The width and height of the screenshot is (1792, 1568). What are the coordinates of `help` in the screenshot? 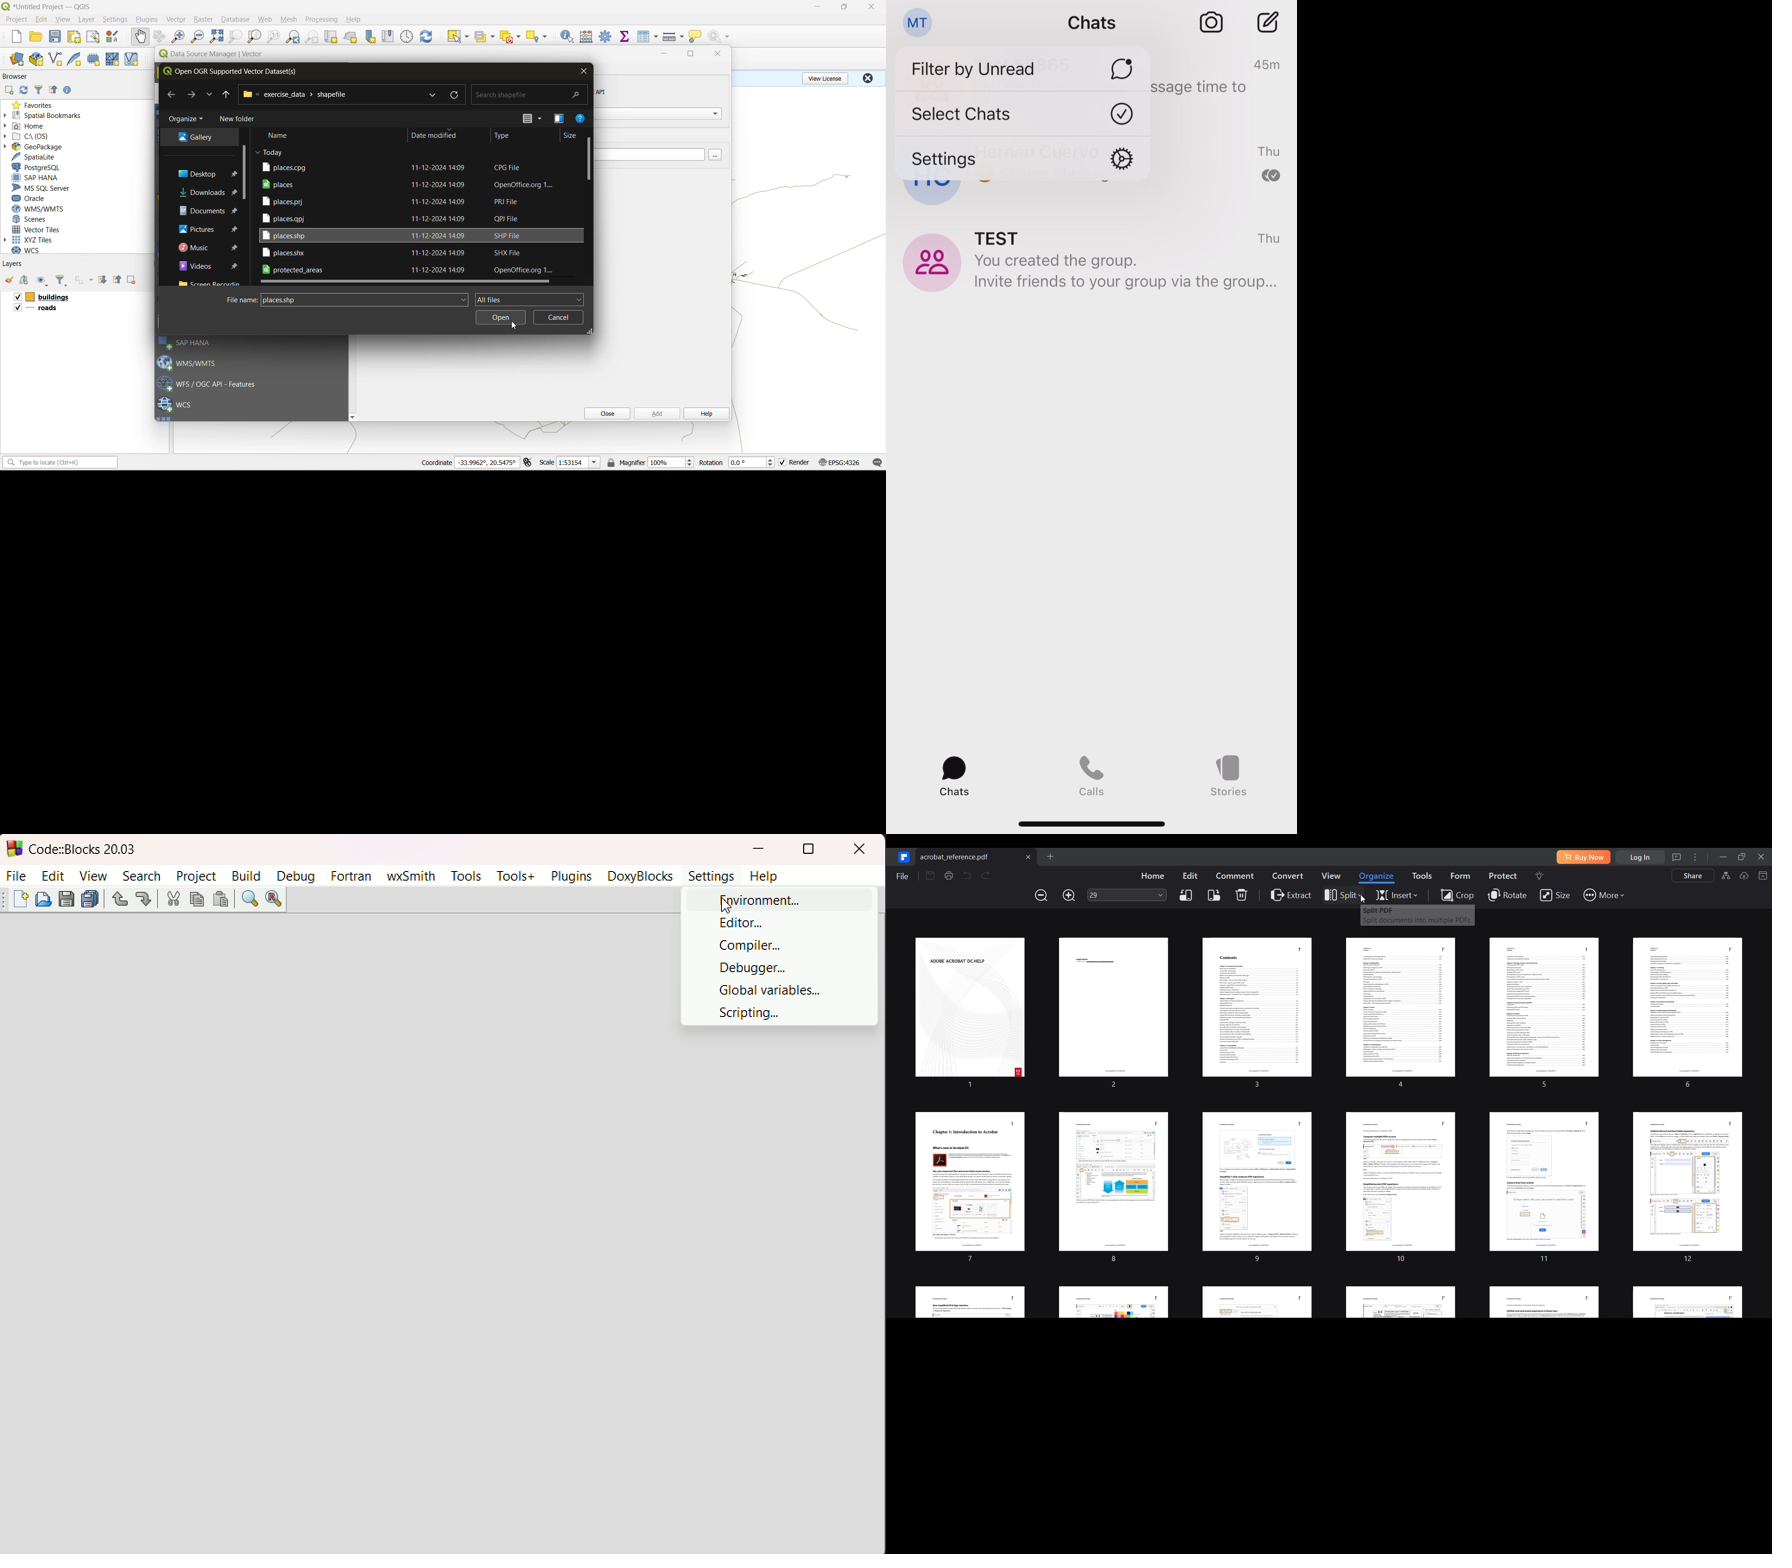 It's located at (706, 415).